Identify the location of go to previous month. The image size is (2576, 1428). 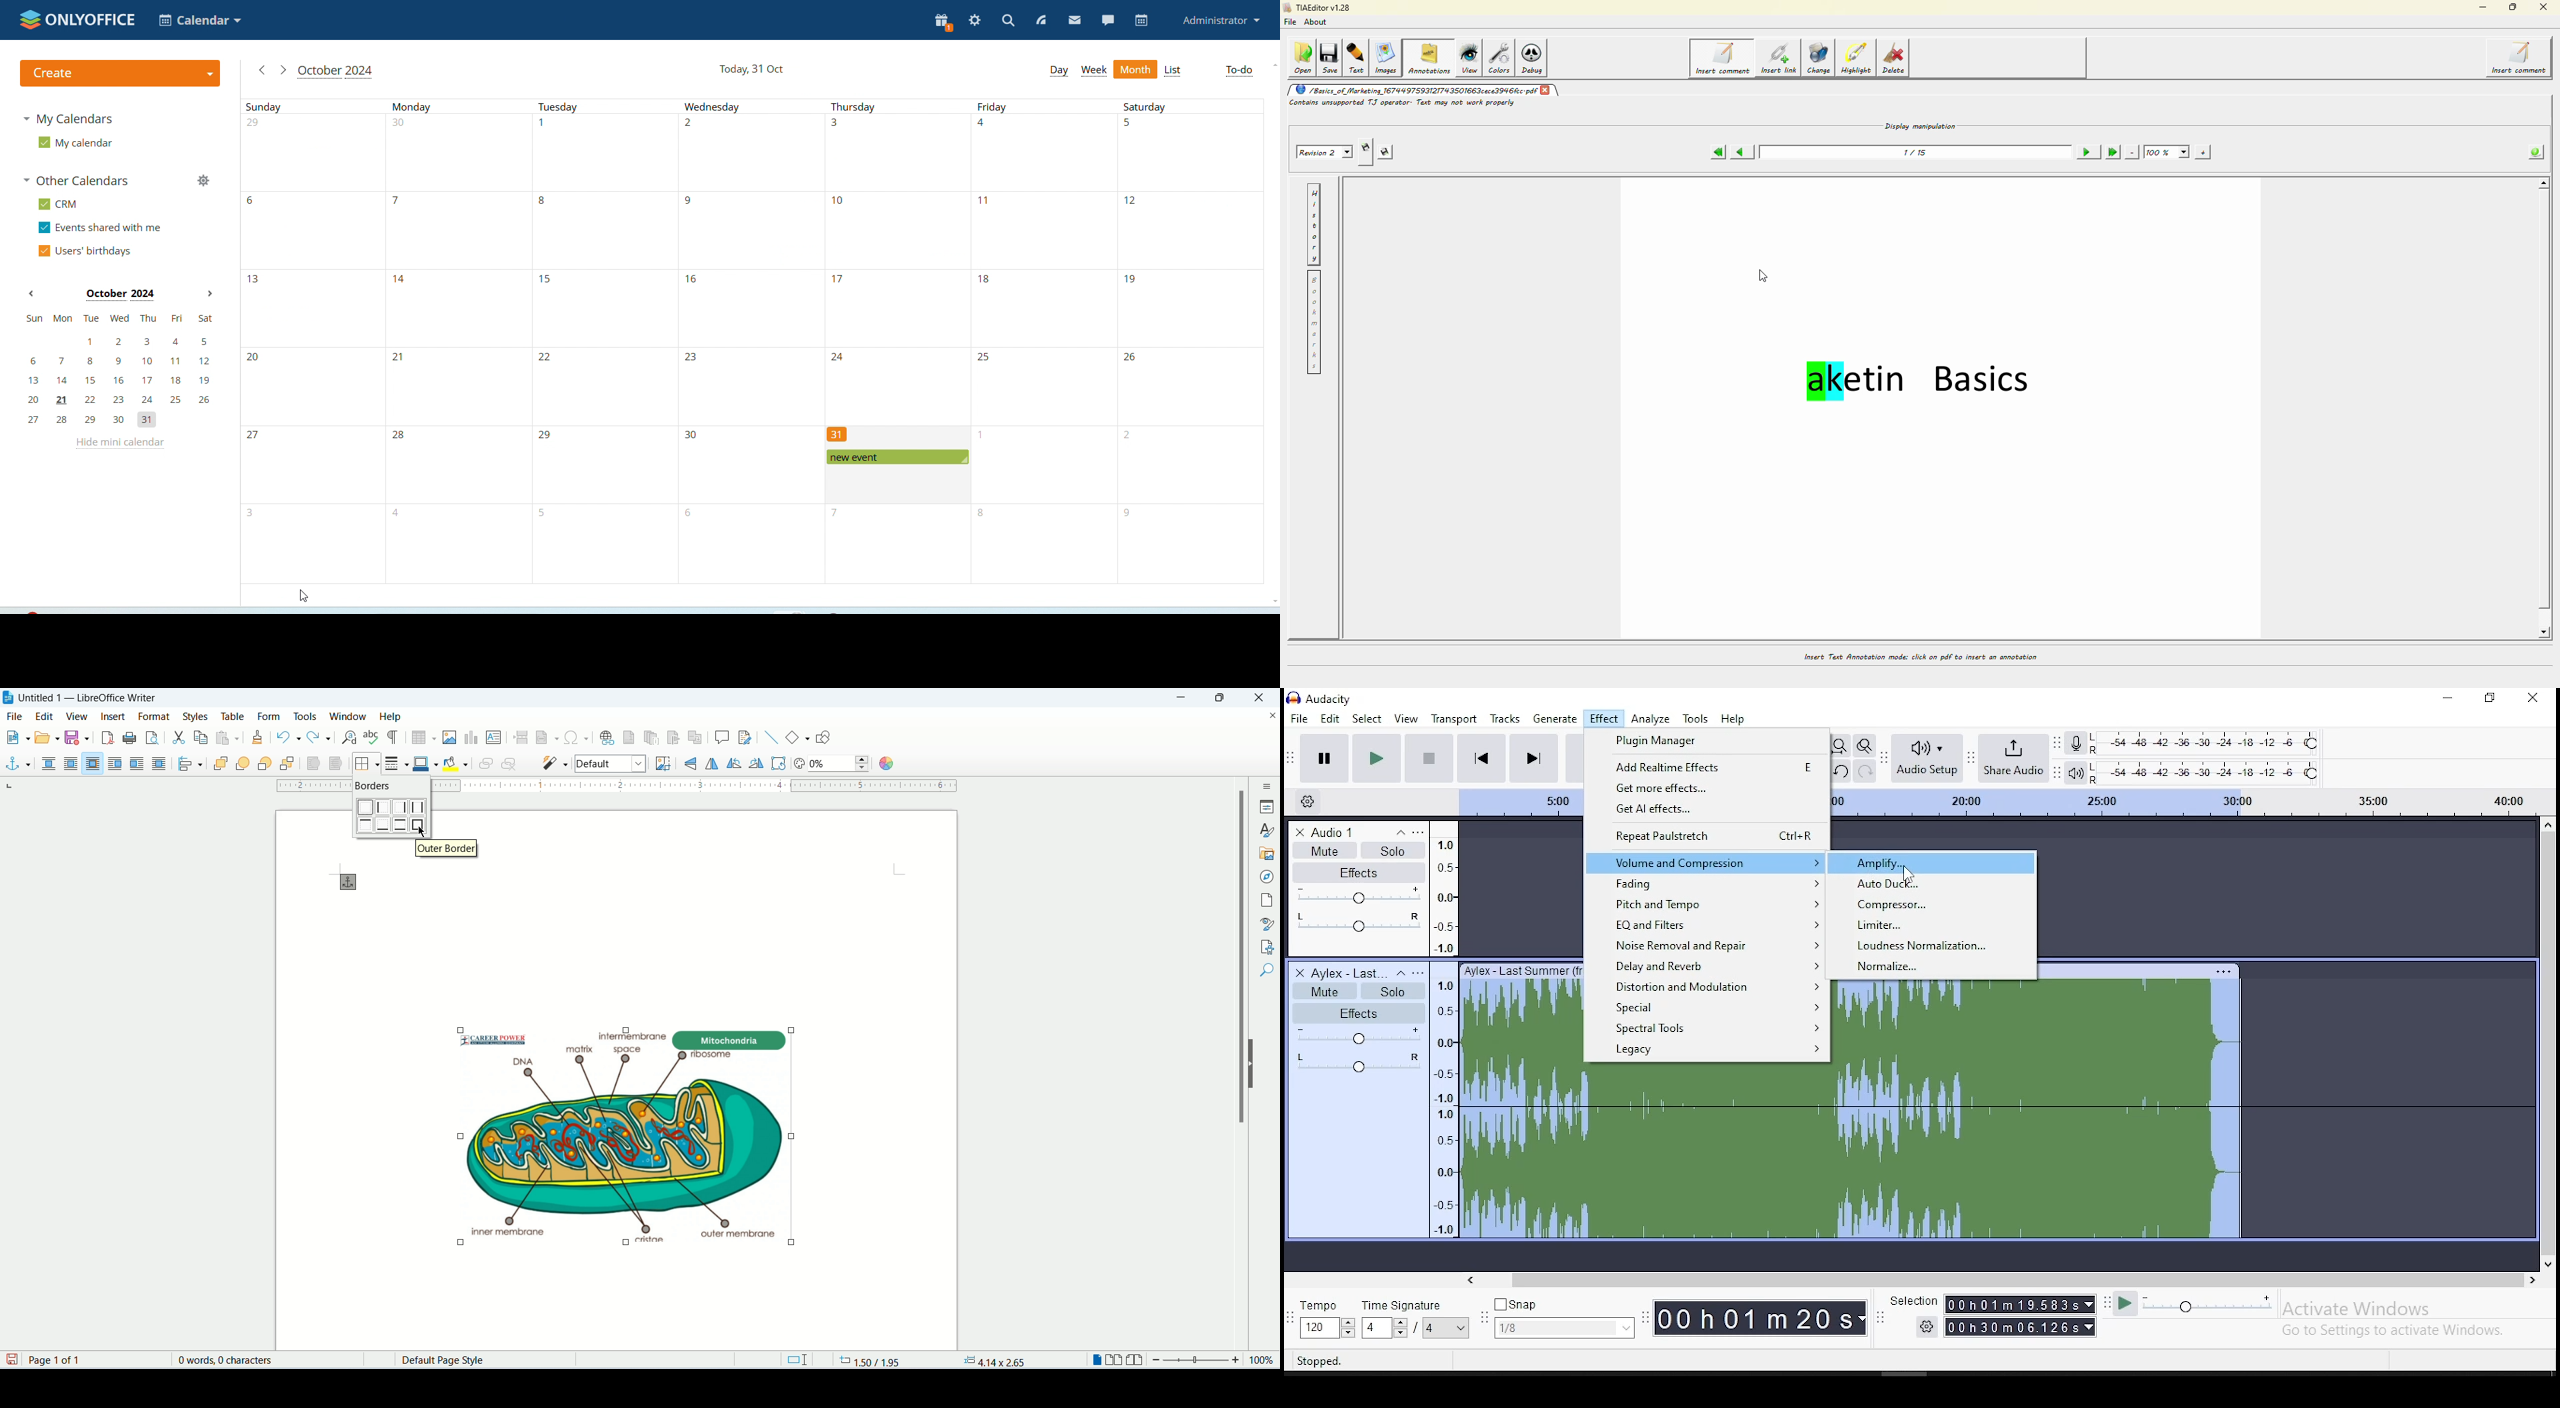
(261, 71).